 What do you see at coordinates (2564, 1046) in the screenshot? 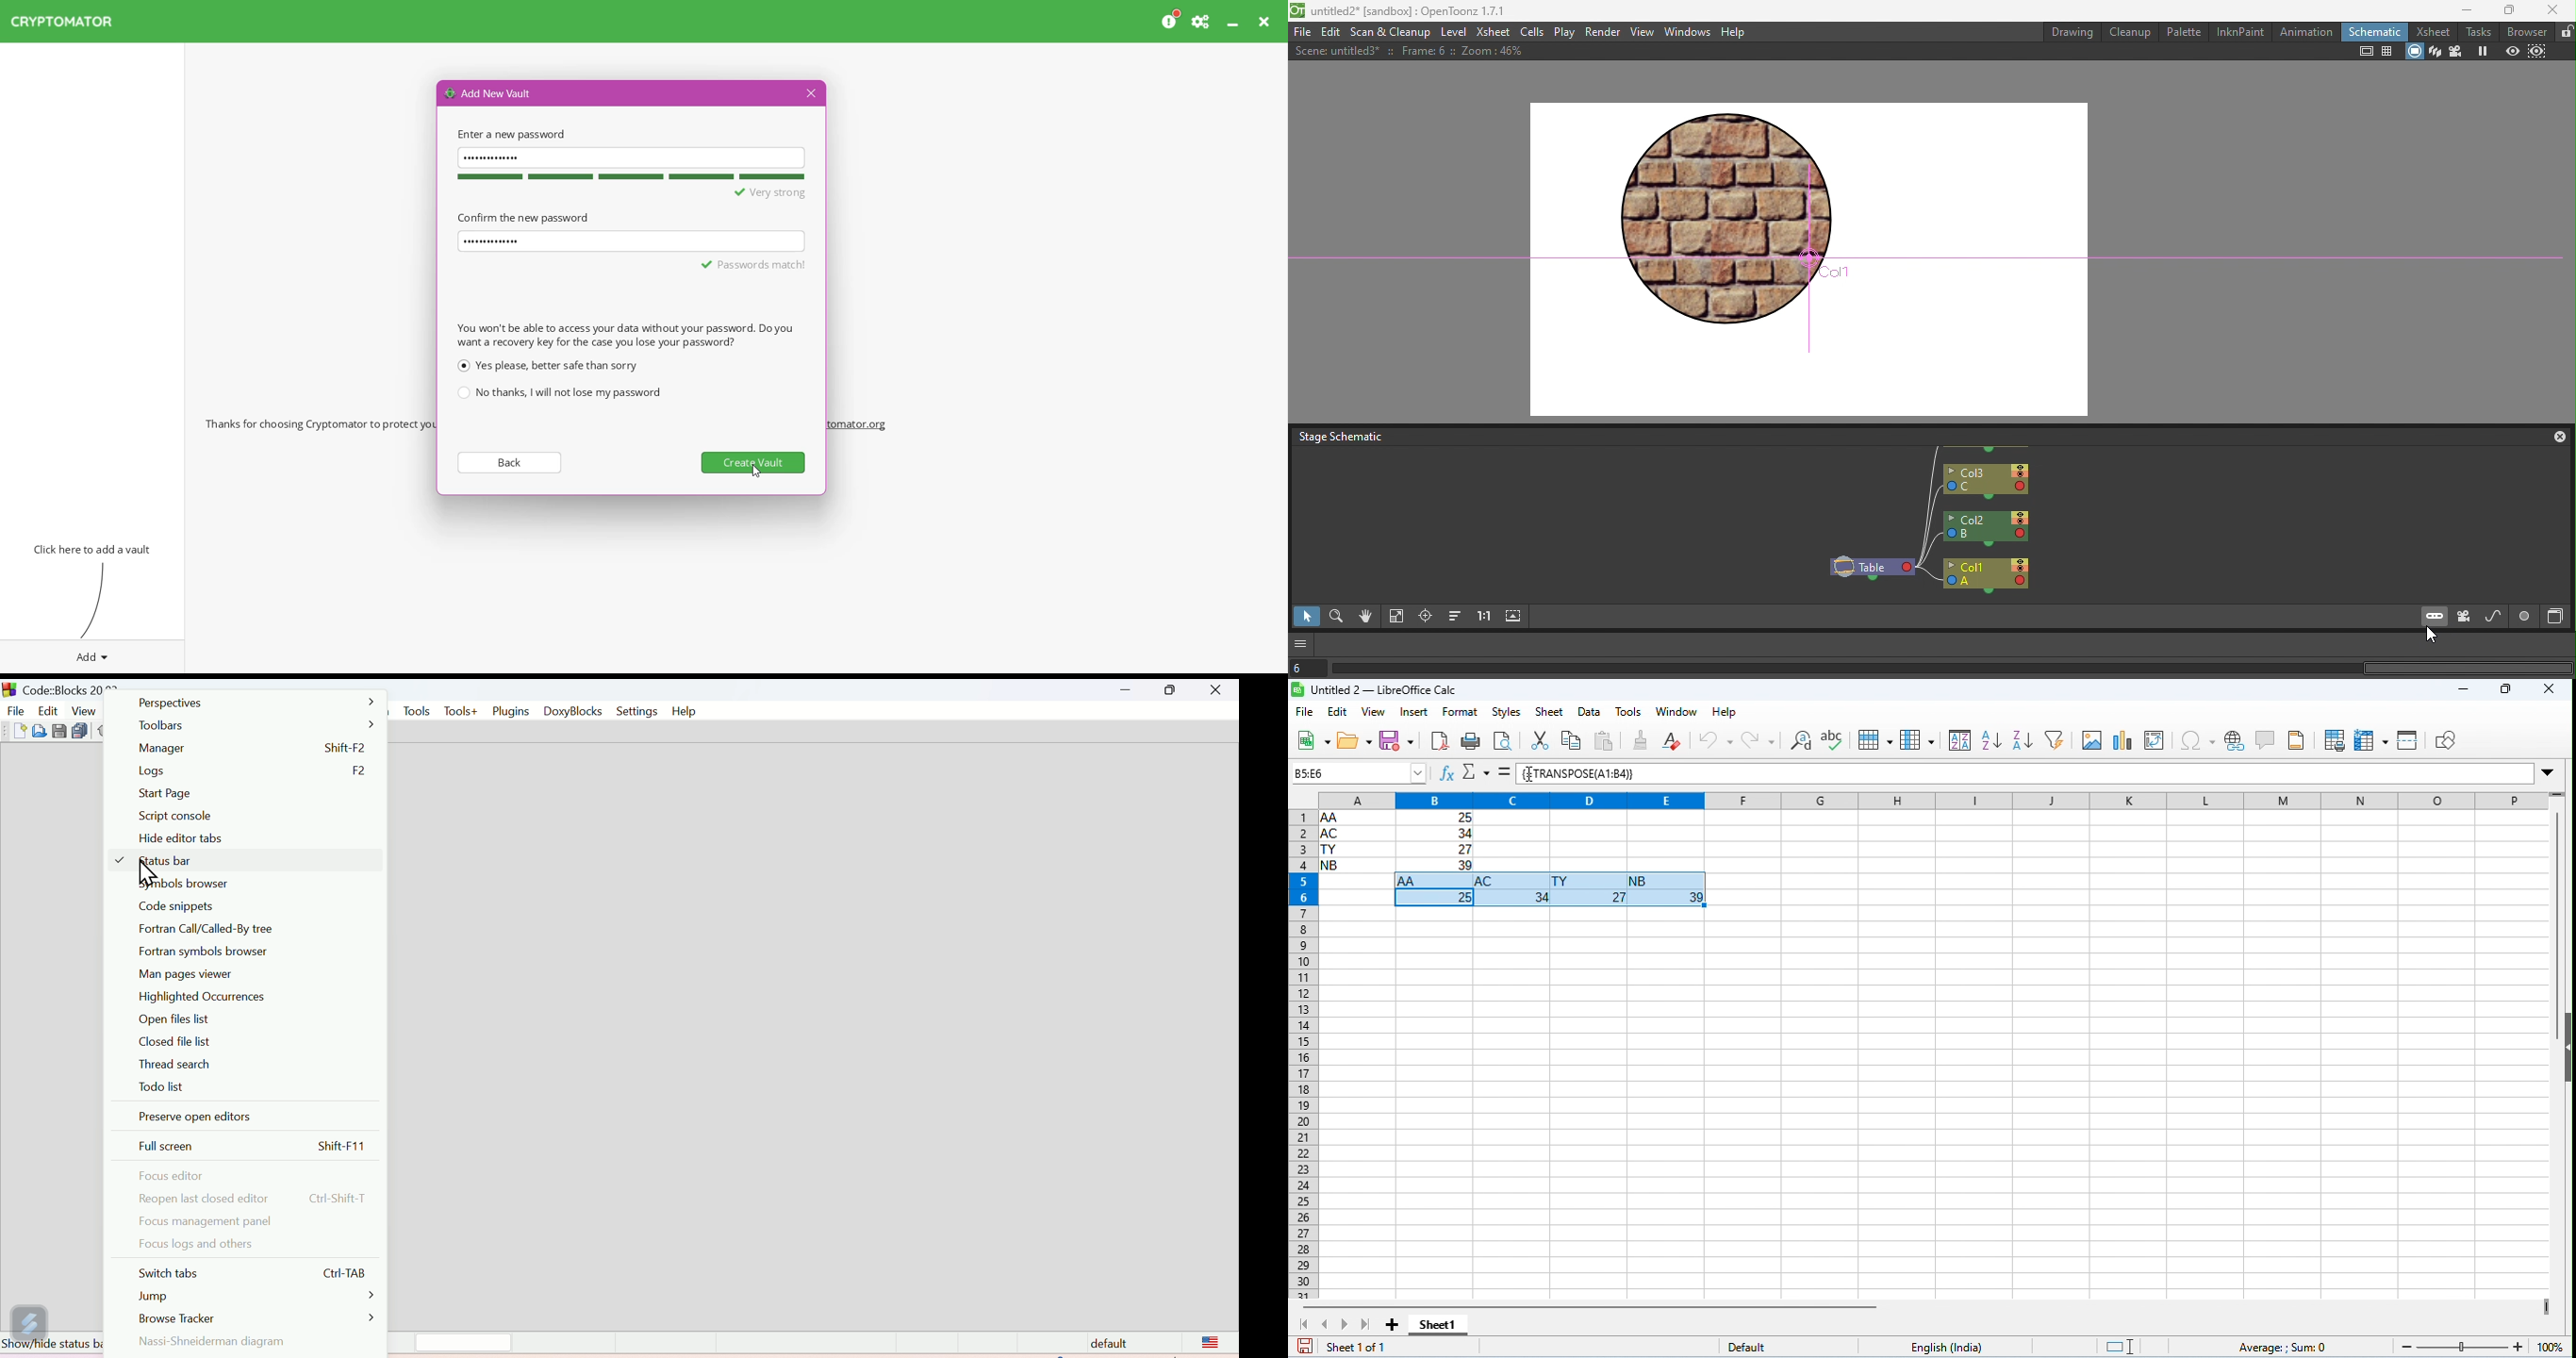
I see `hide` at bounding box center [2564, 1046].